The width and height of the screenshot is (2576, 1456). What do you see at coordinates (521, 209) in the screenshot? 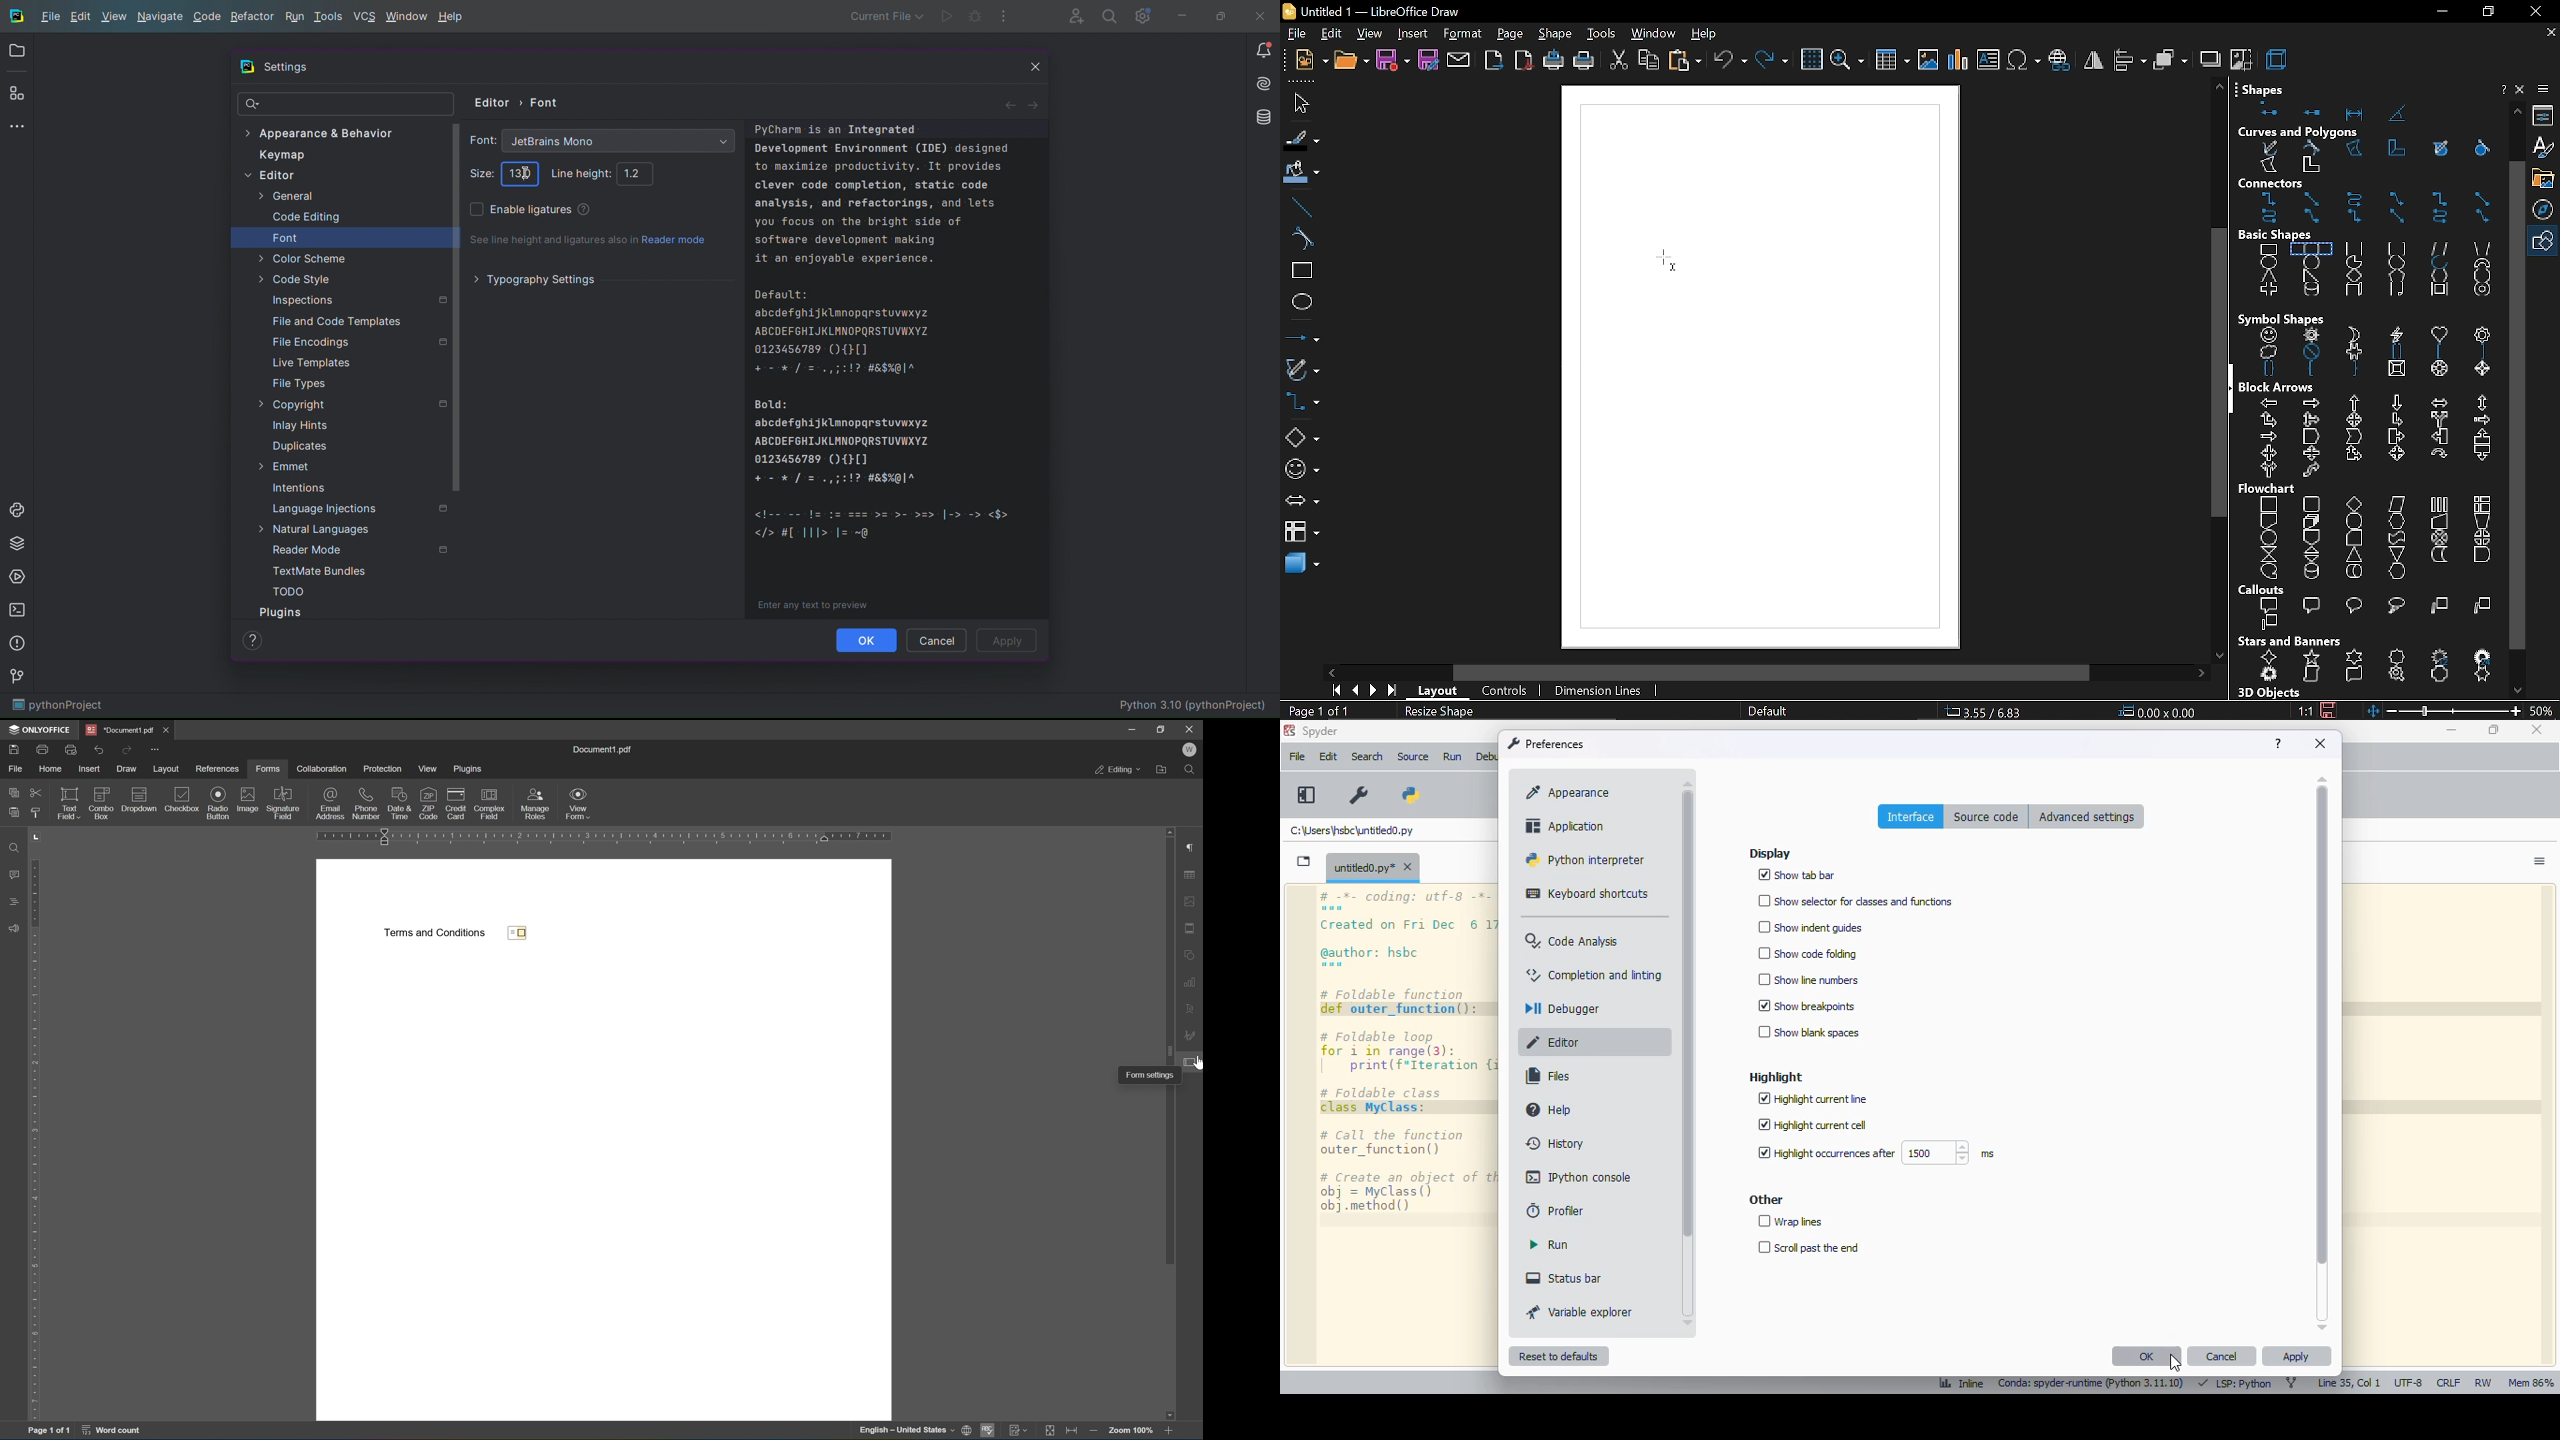
I see `Enable ligatures` at bounding box center [521, 209].